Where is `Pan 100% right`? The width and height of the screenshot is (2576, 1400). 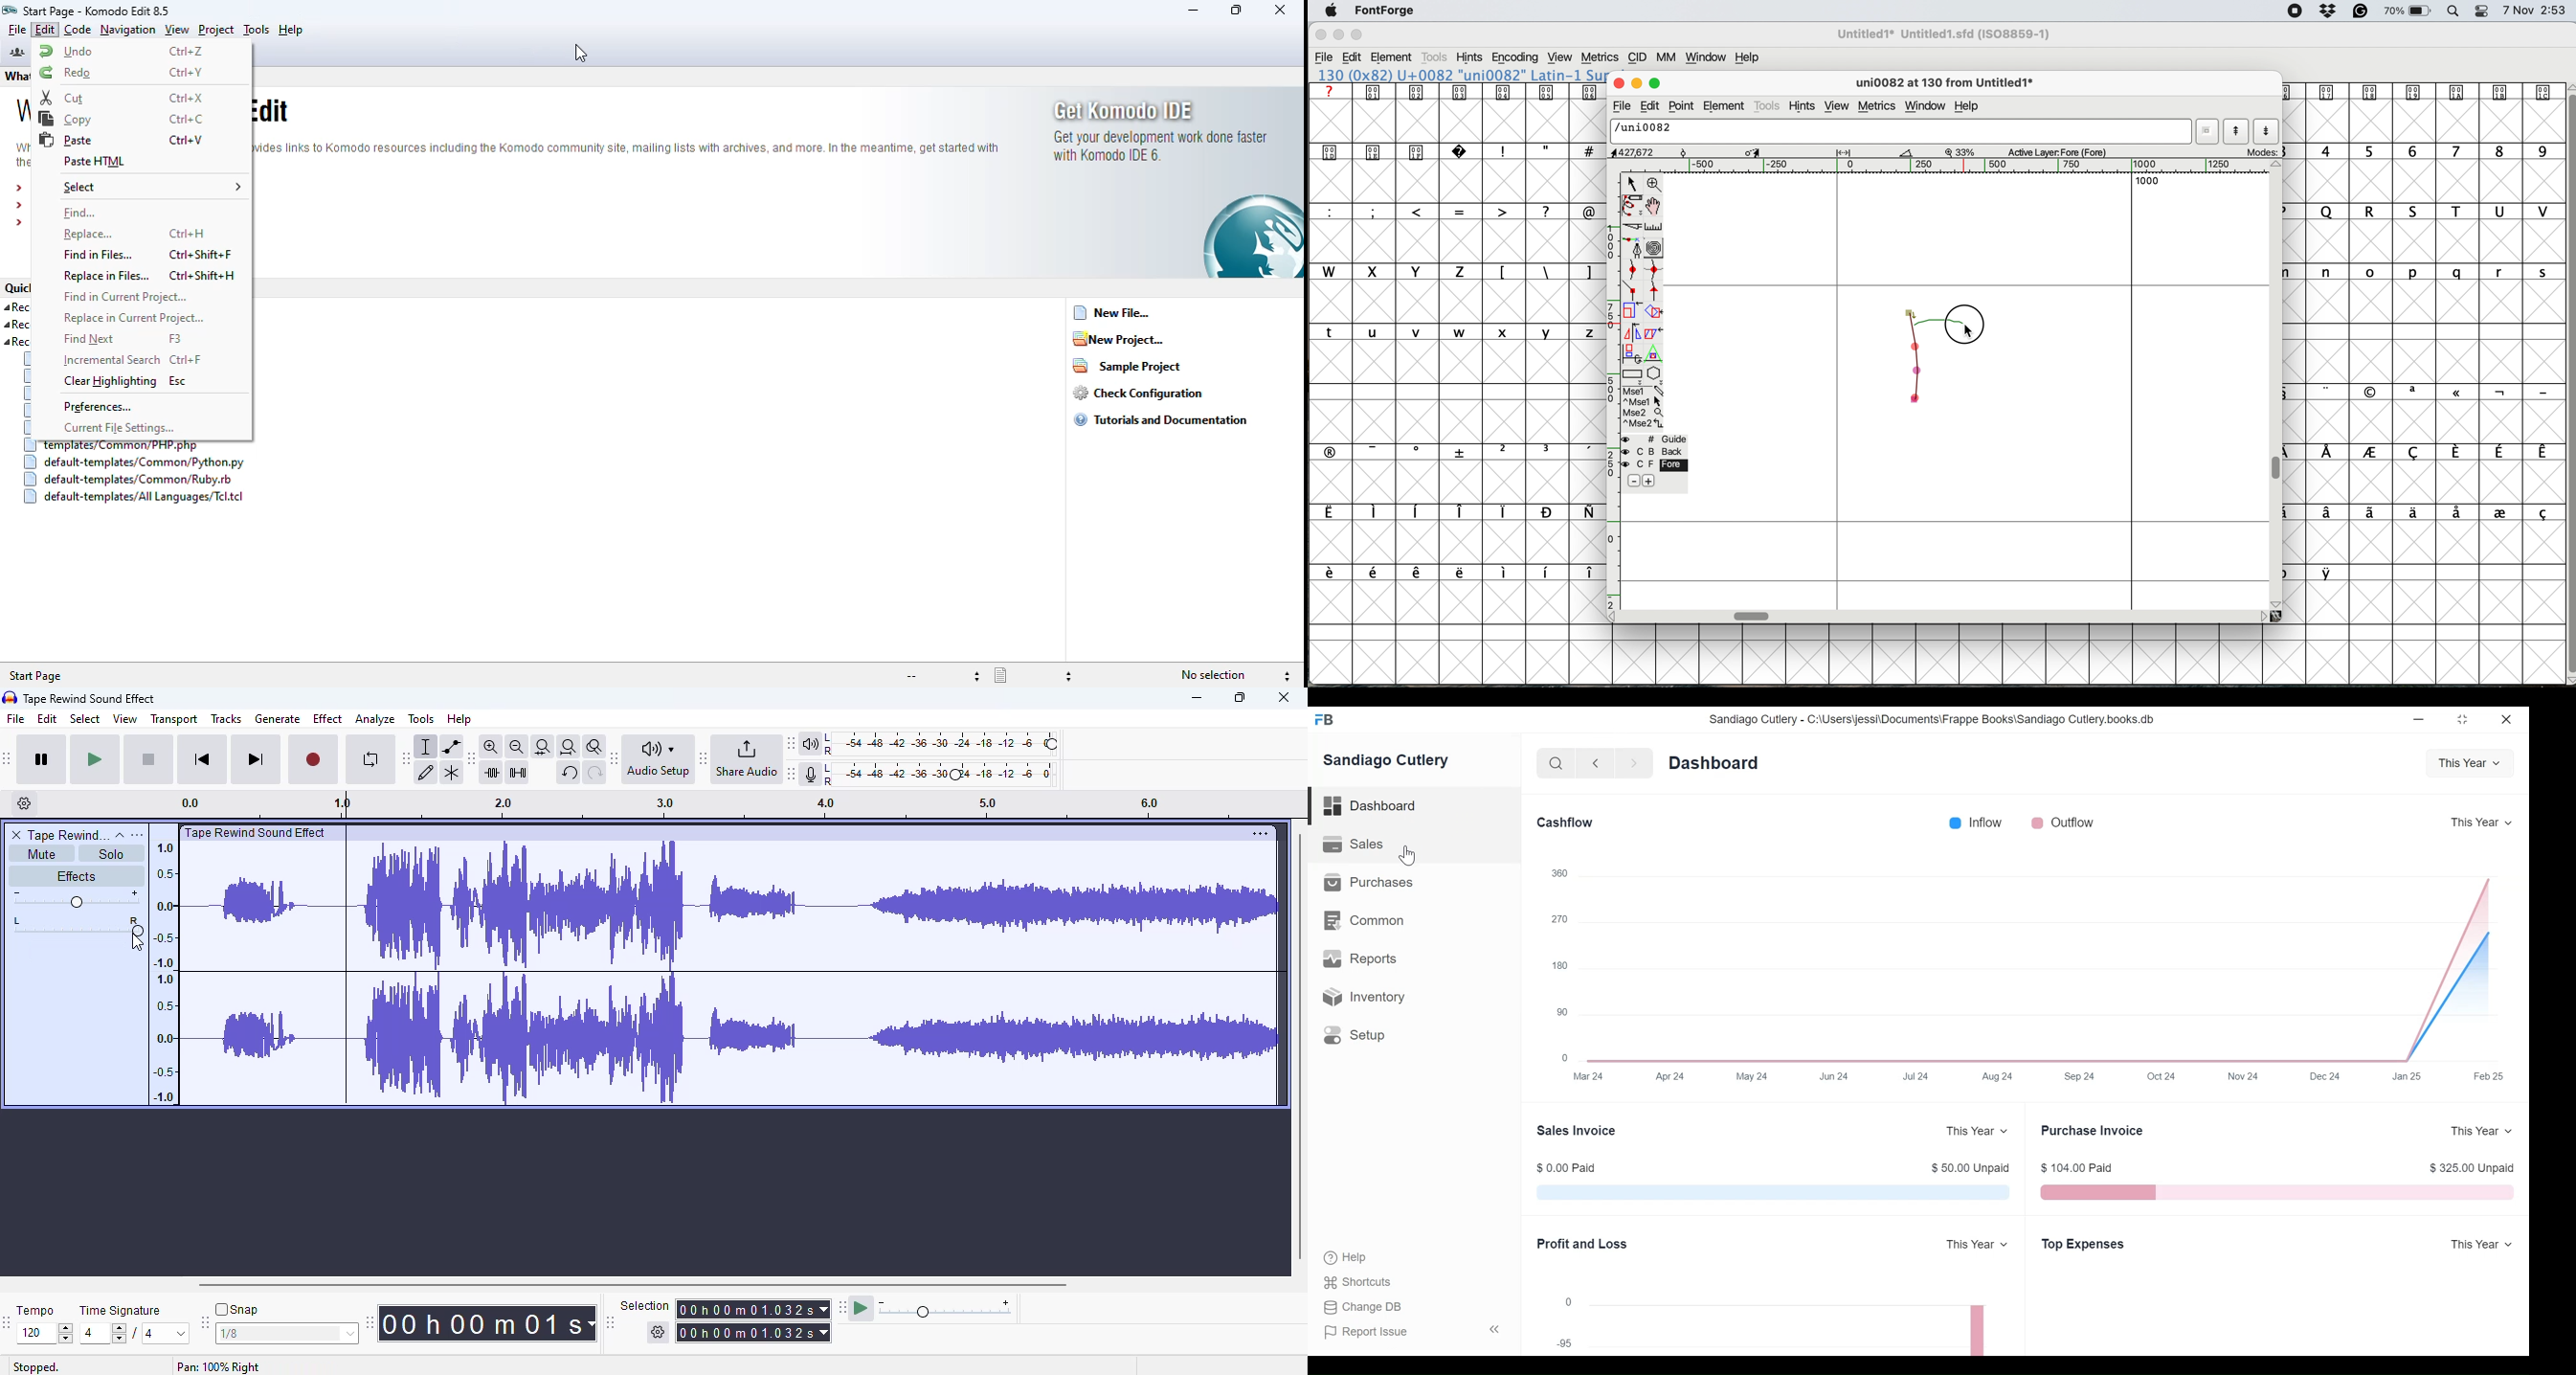
Pan 100% right is located at coordinates (218, 1366).